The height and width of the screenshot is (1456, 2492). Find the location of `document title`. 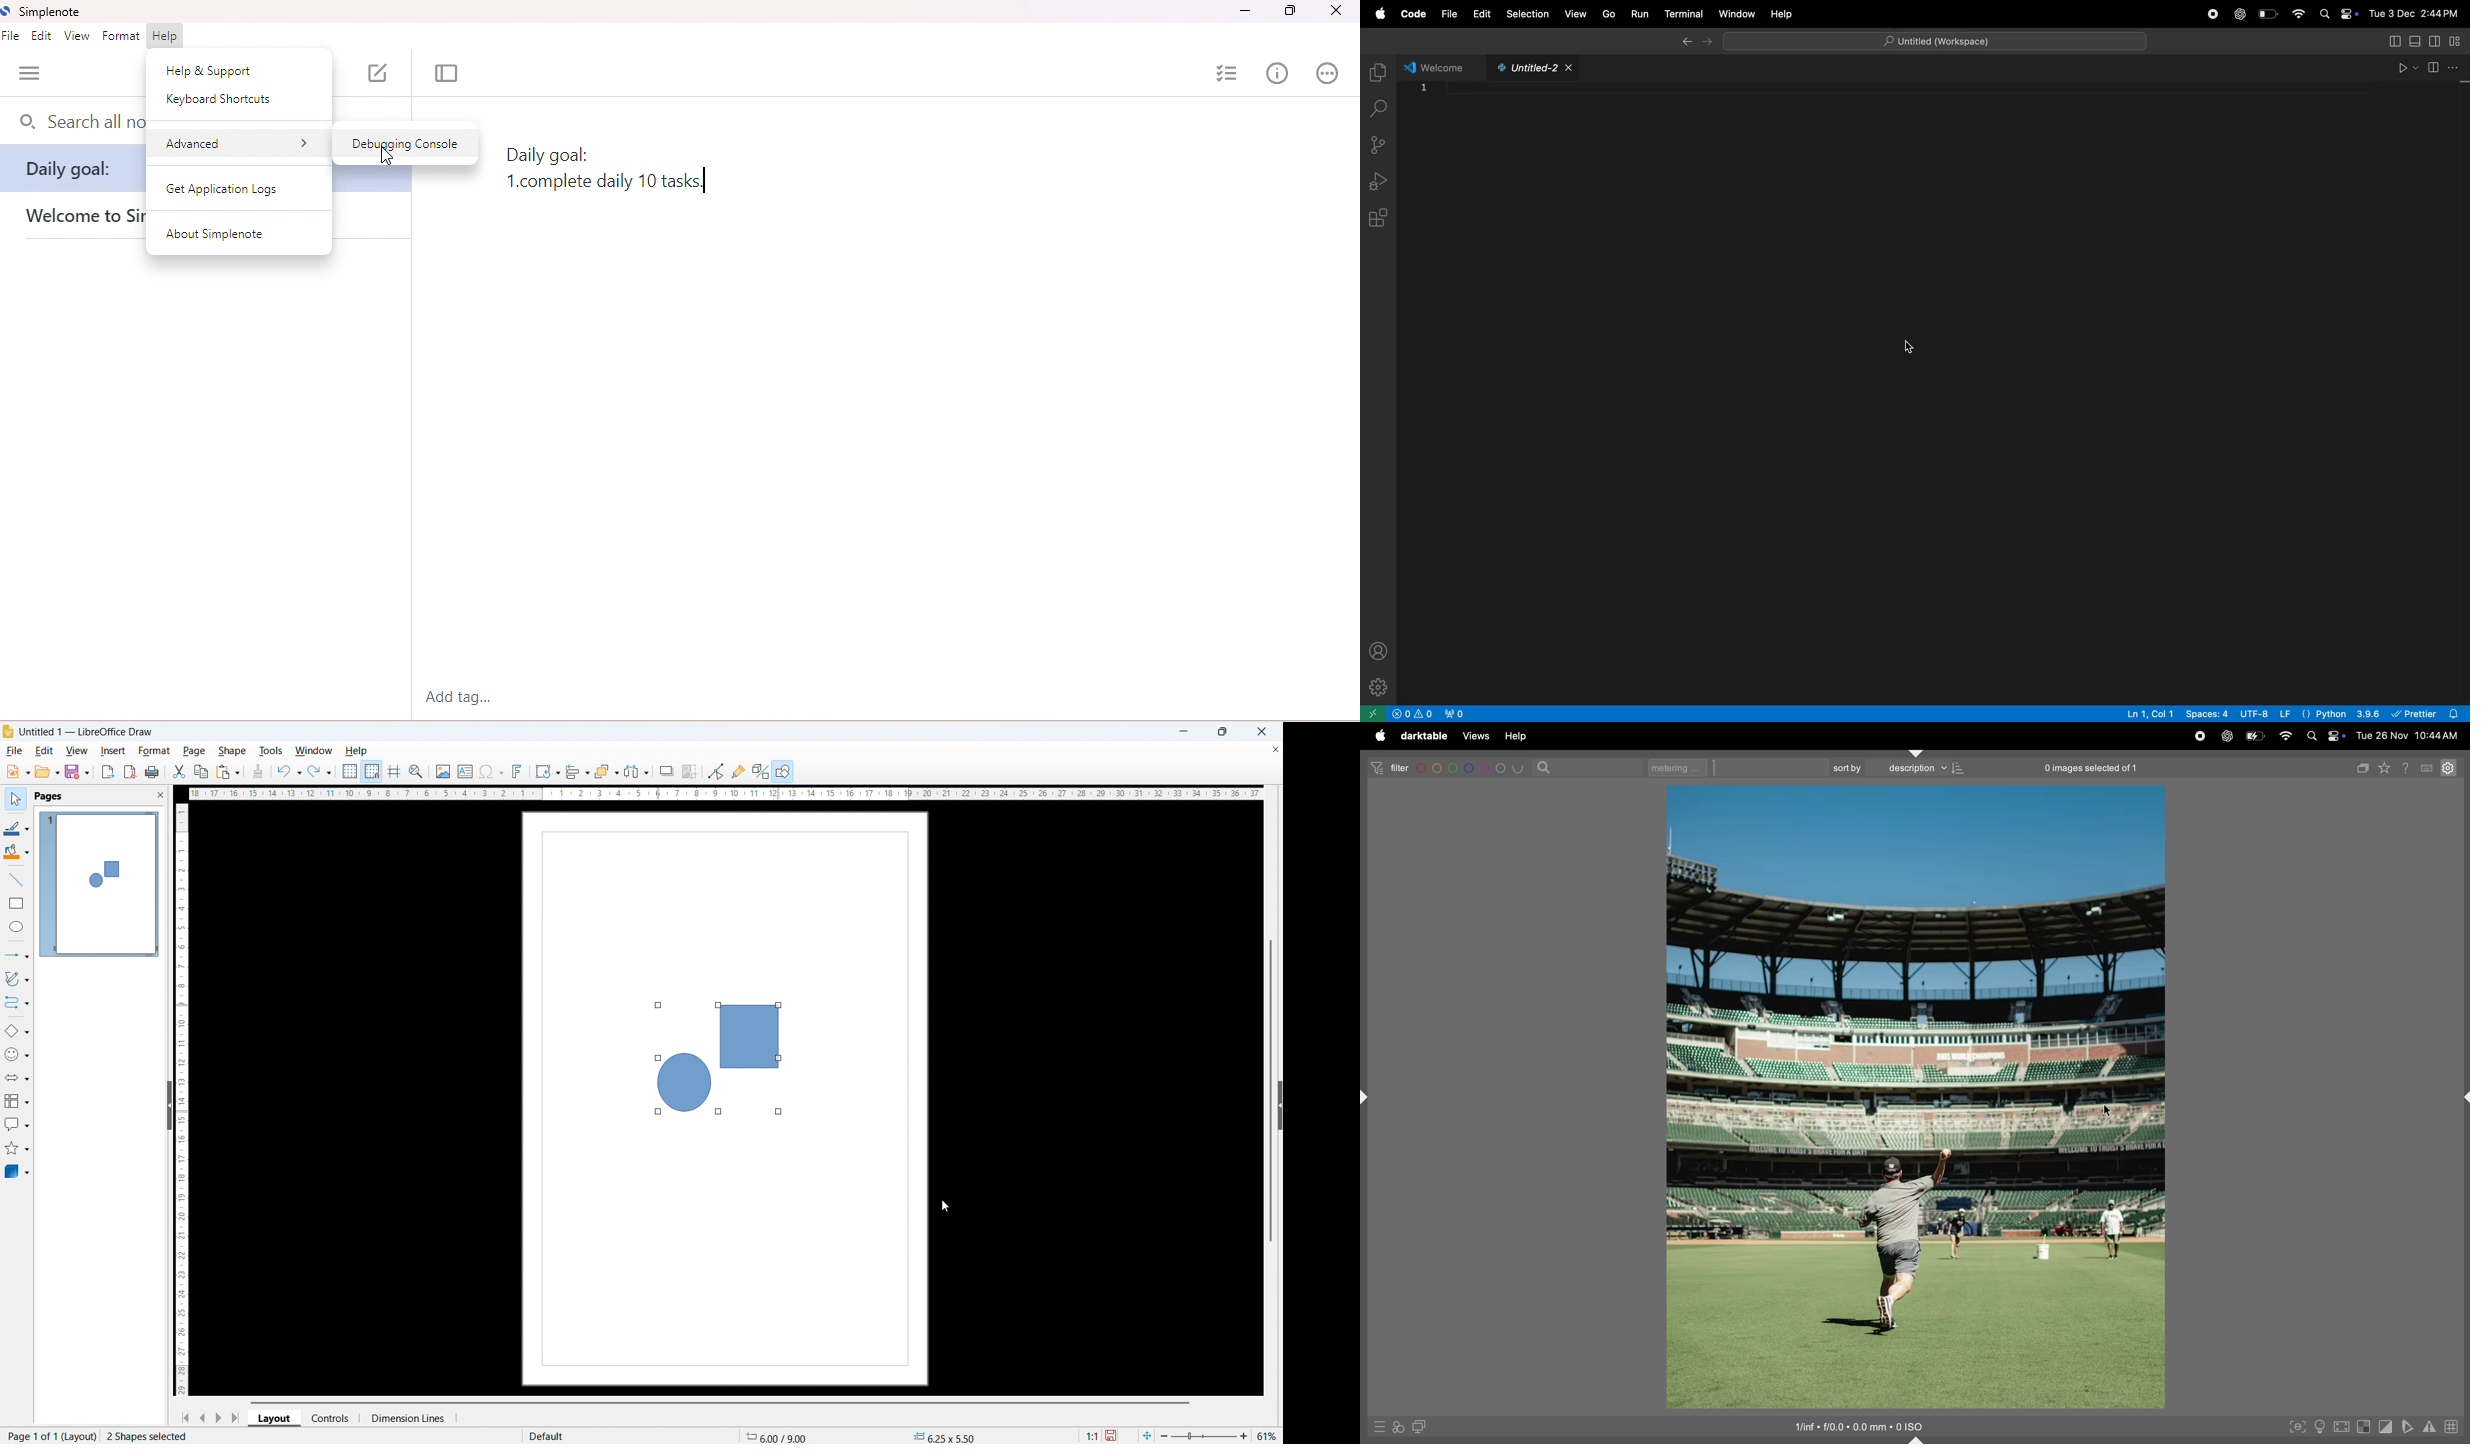

document title is located at coordinates (86, 732).